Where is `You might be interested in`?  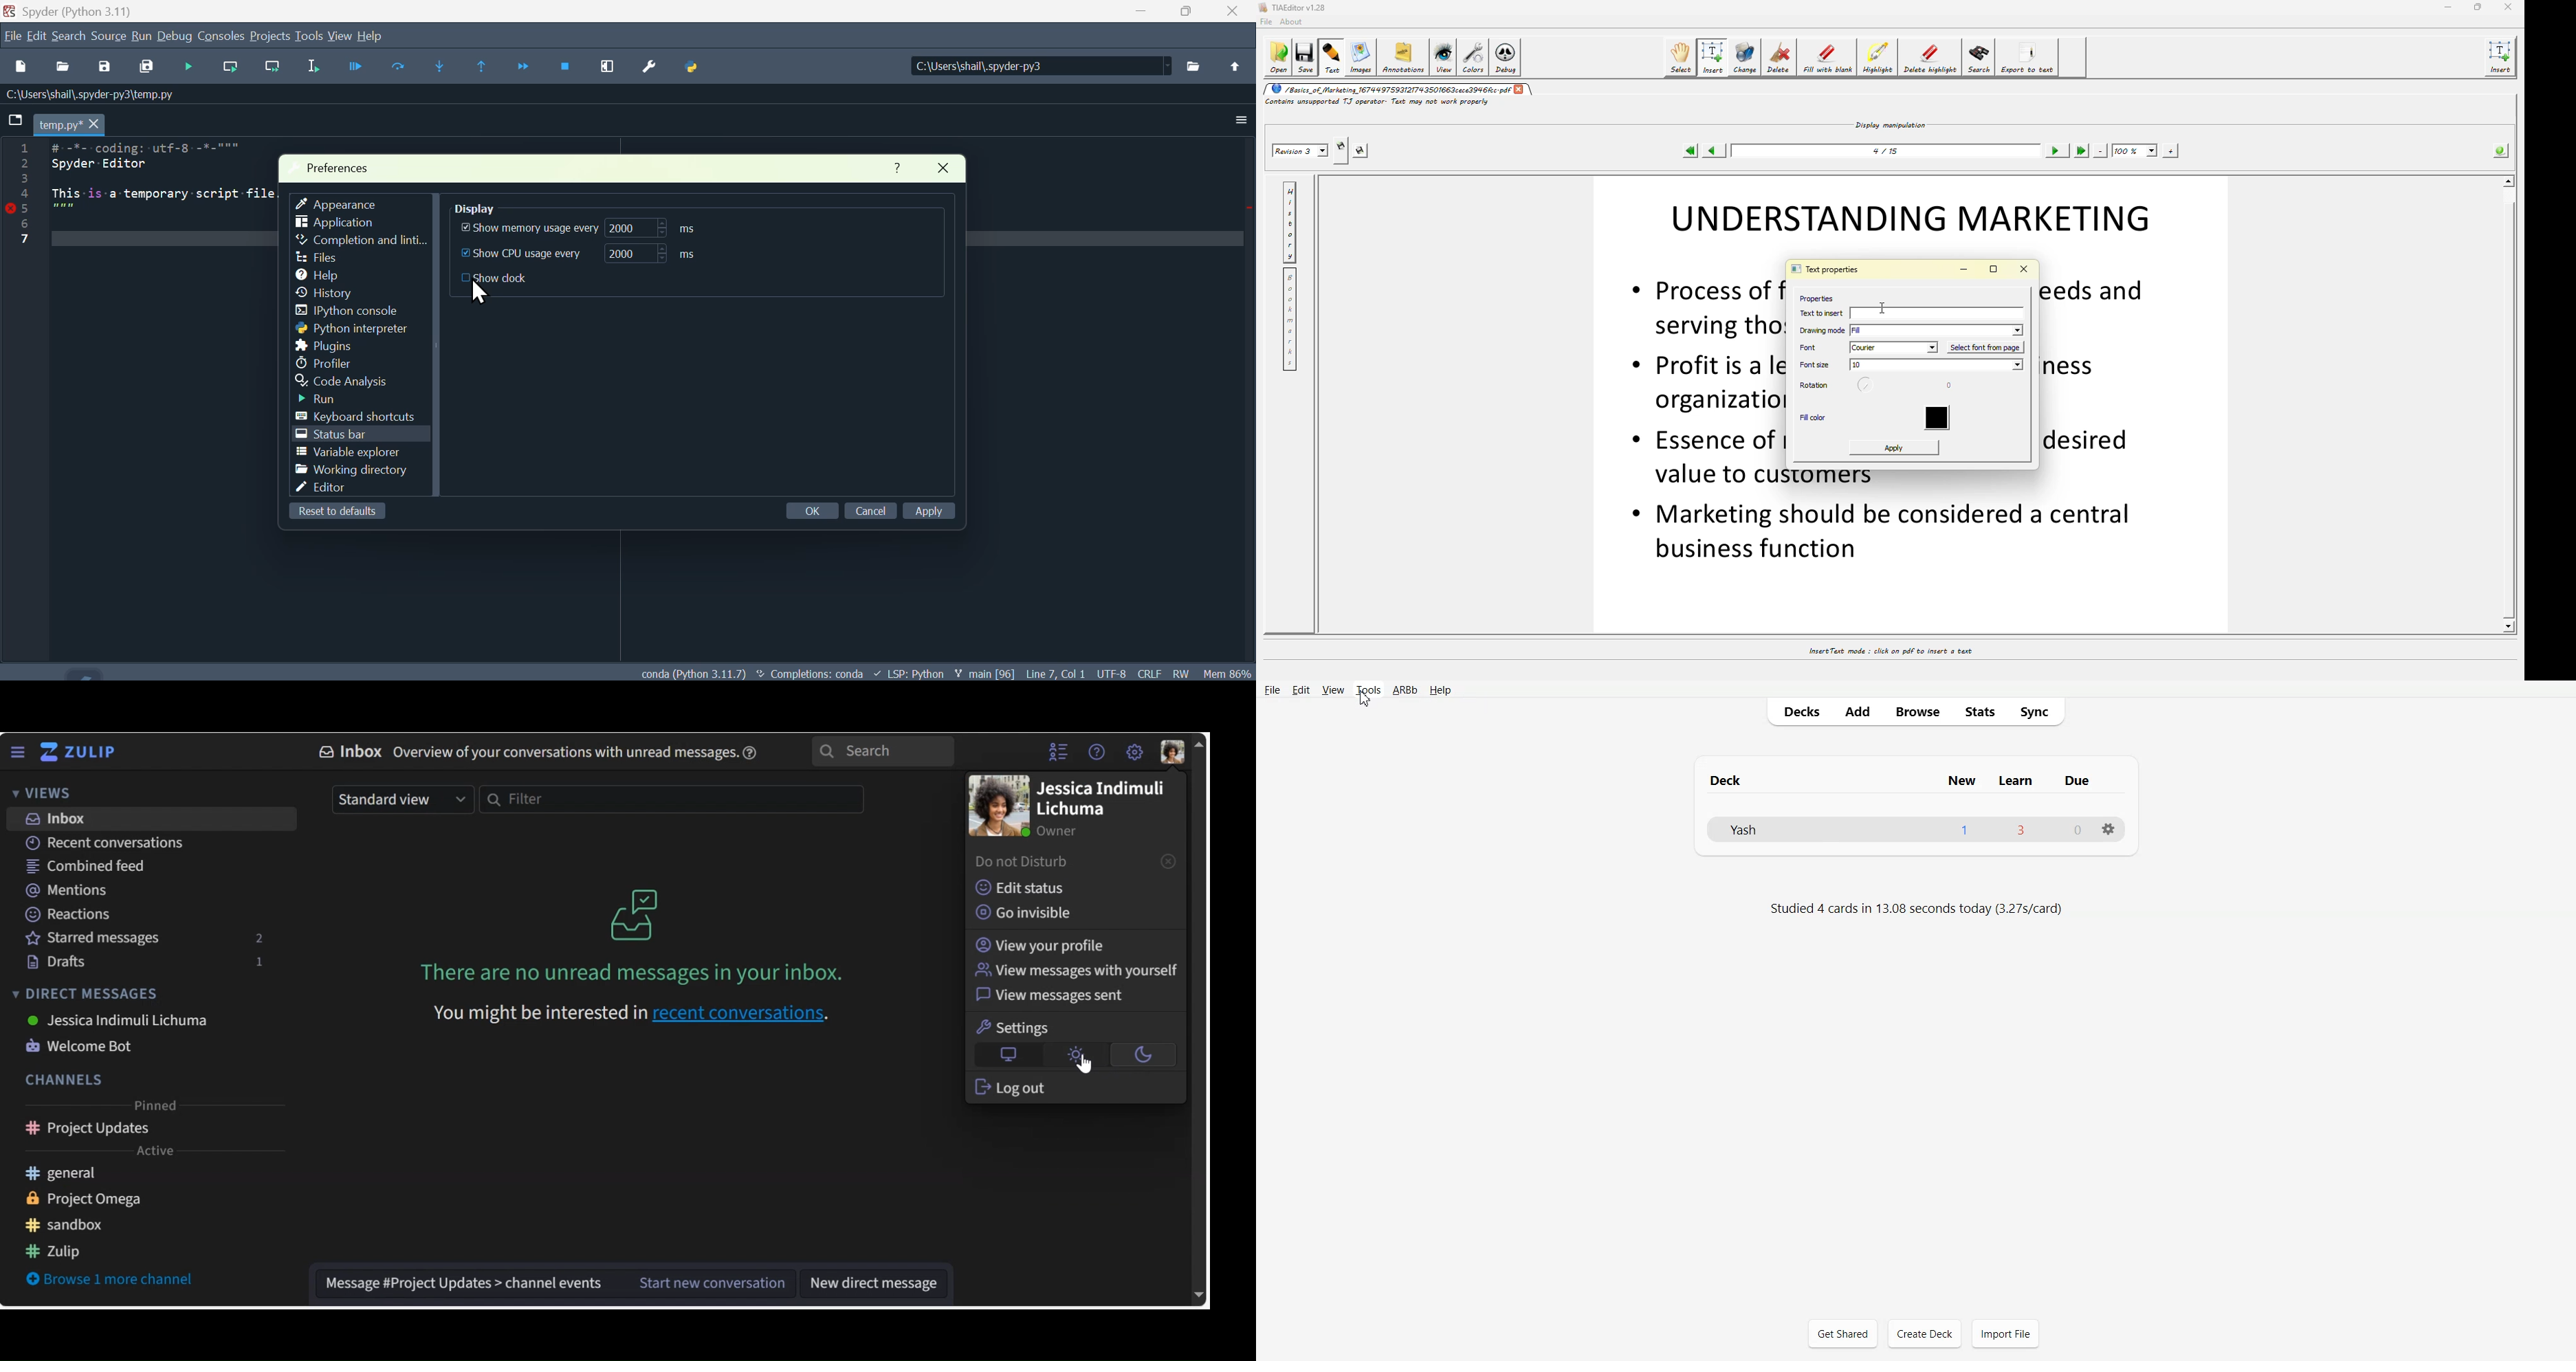
You might be interested in is located at coordinates (526, 1017).